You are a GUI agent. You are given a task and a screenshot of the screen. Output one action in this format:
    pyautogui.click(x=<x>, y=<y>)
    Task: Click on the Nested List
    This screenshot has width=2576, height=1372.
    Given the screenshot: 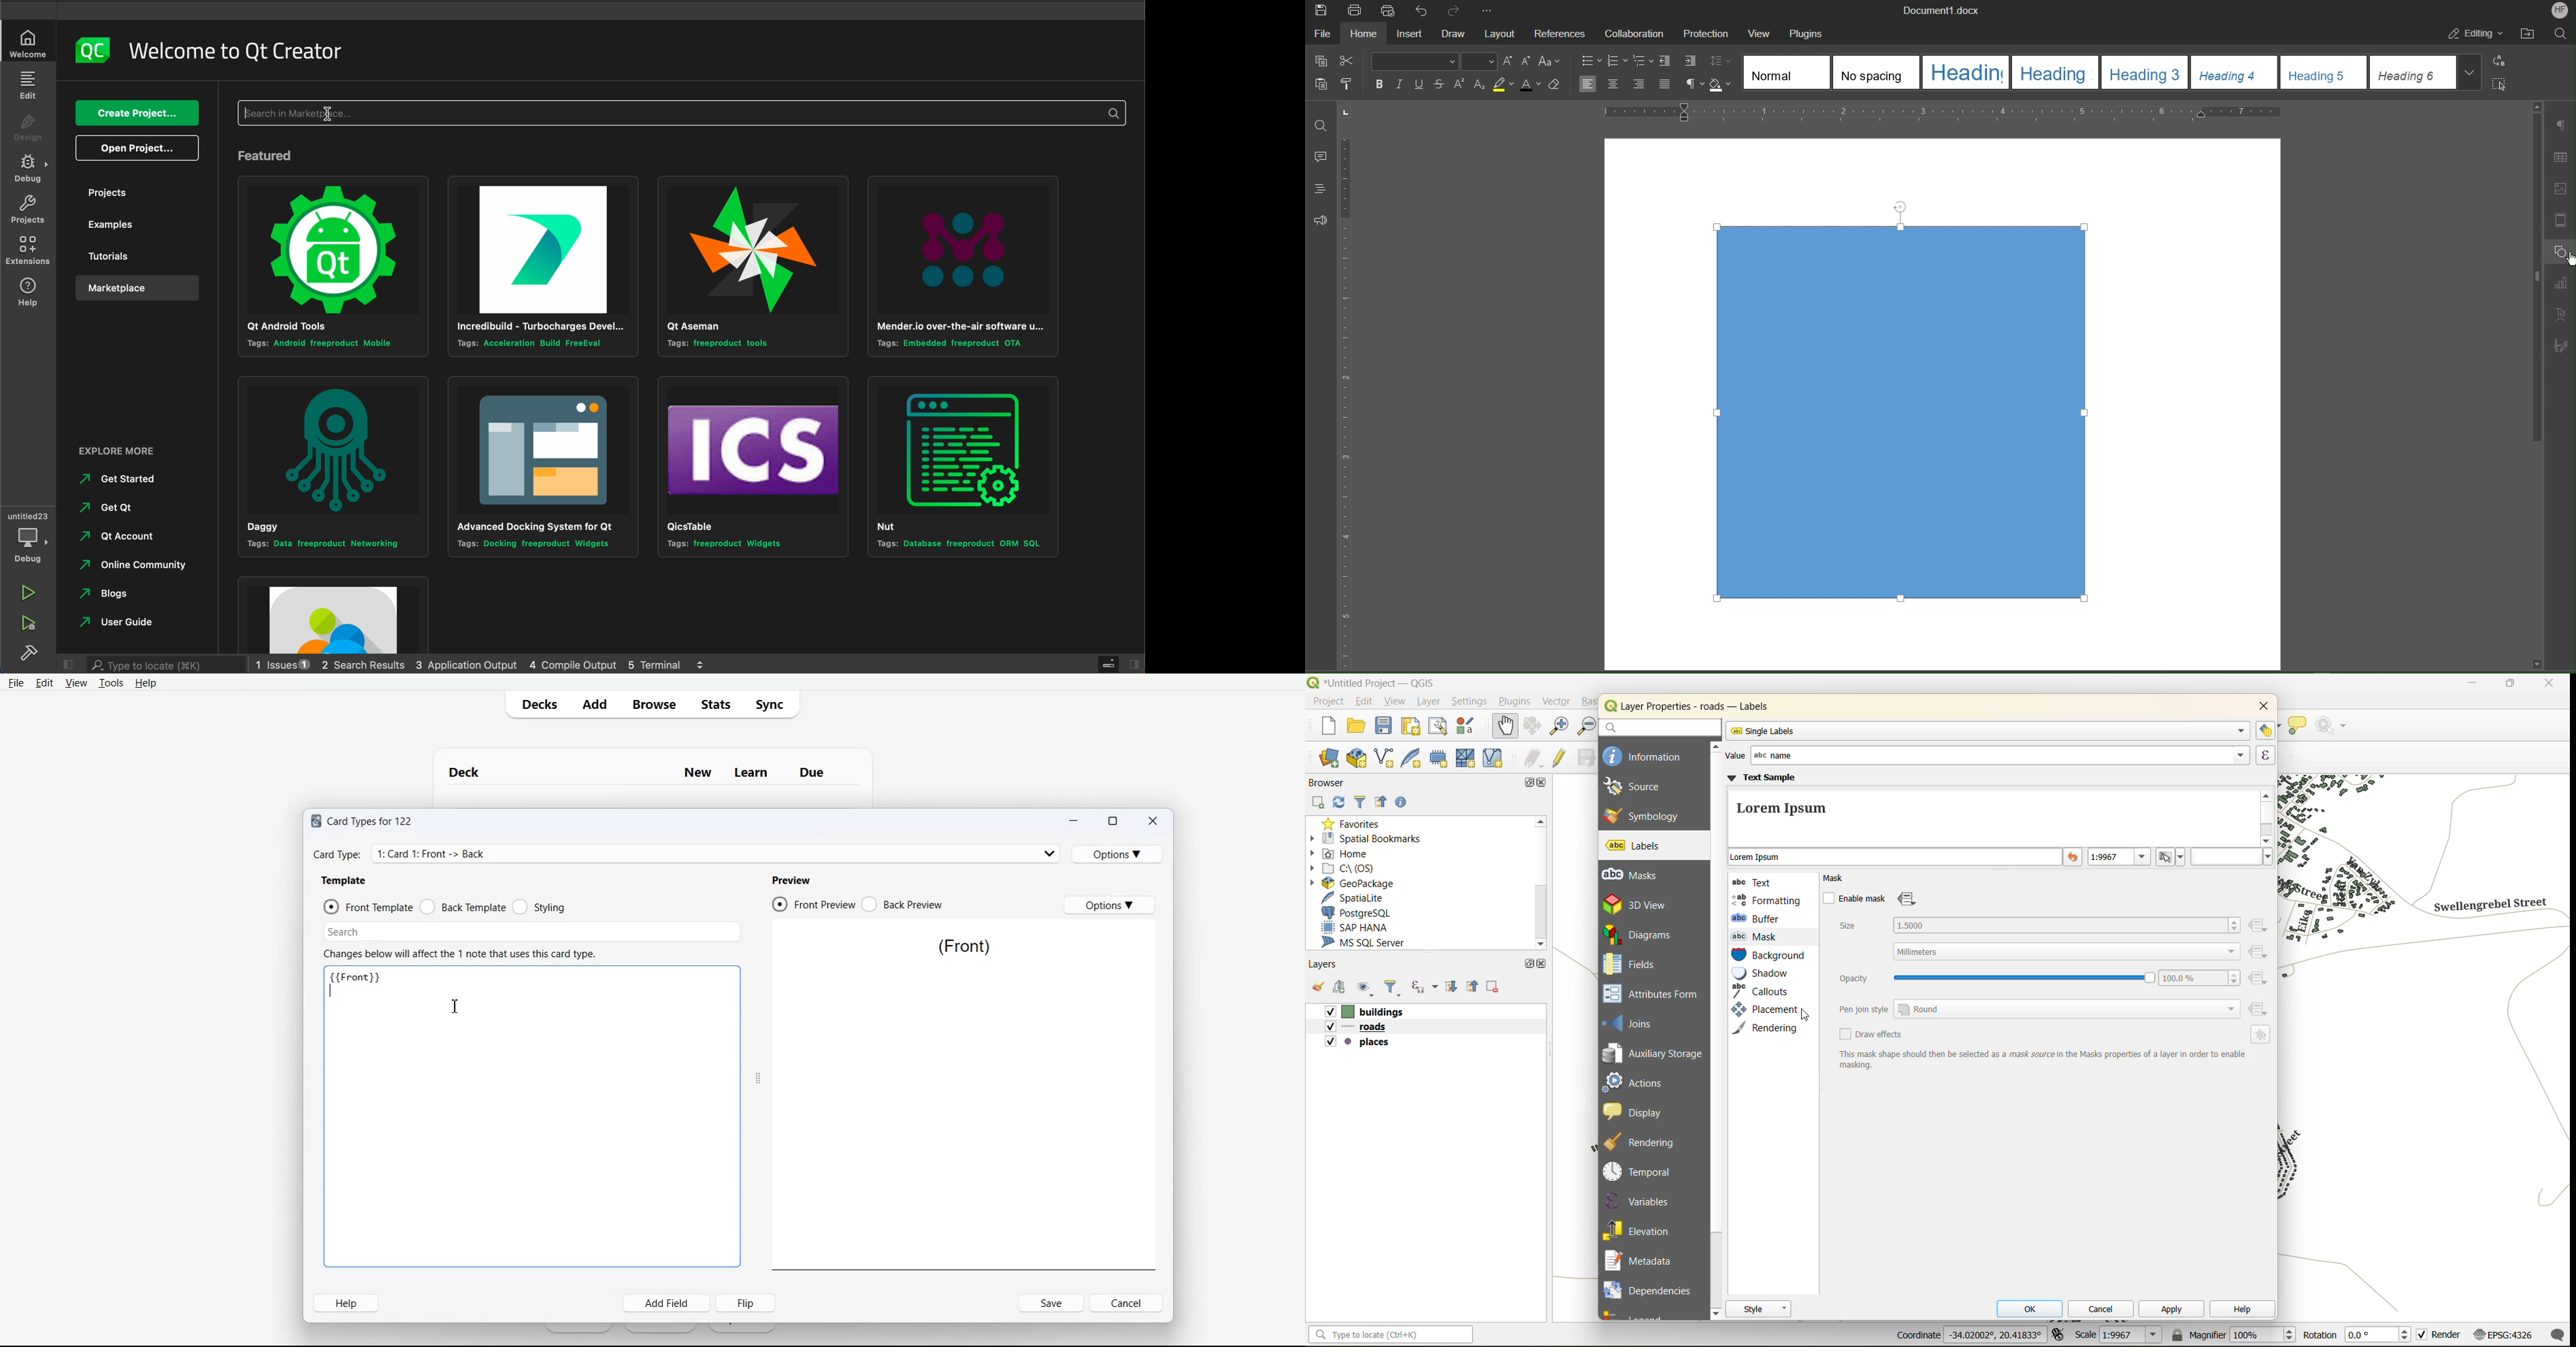 What is the action you would take?
    pyautogui.click(x=1644, y=62)
    